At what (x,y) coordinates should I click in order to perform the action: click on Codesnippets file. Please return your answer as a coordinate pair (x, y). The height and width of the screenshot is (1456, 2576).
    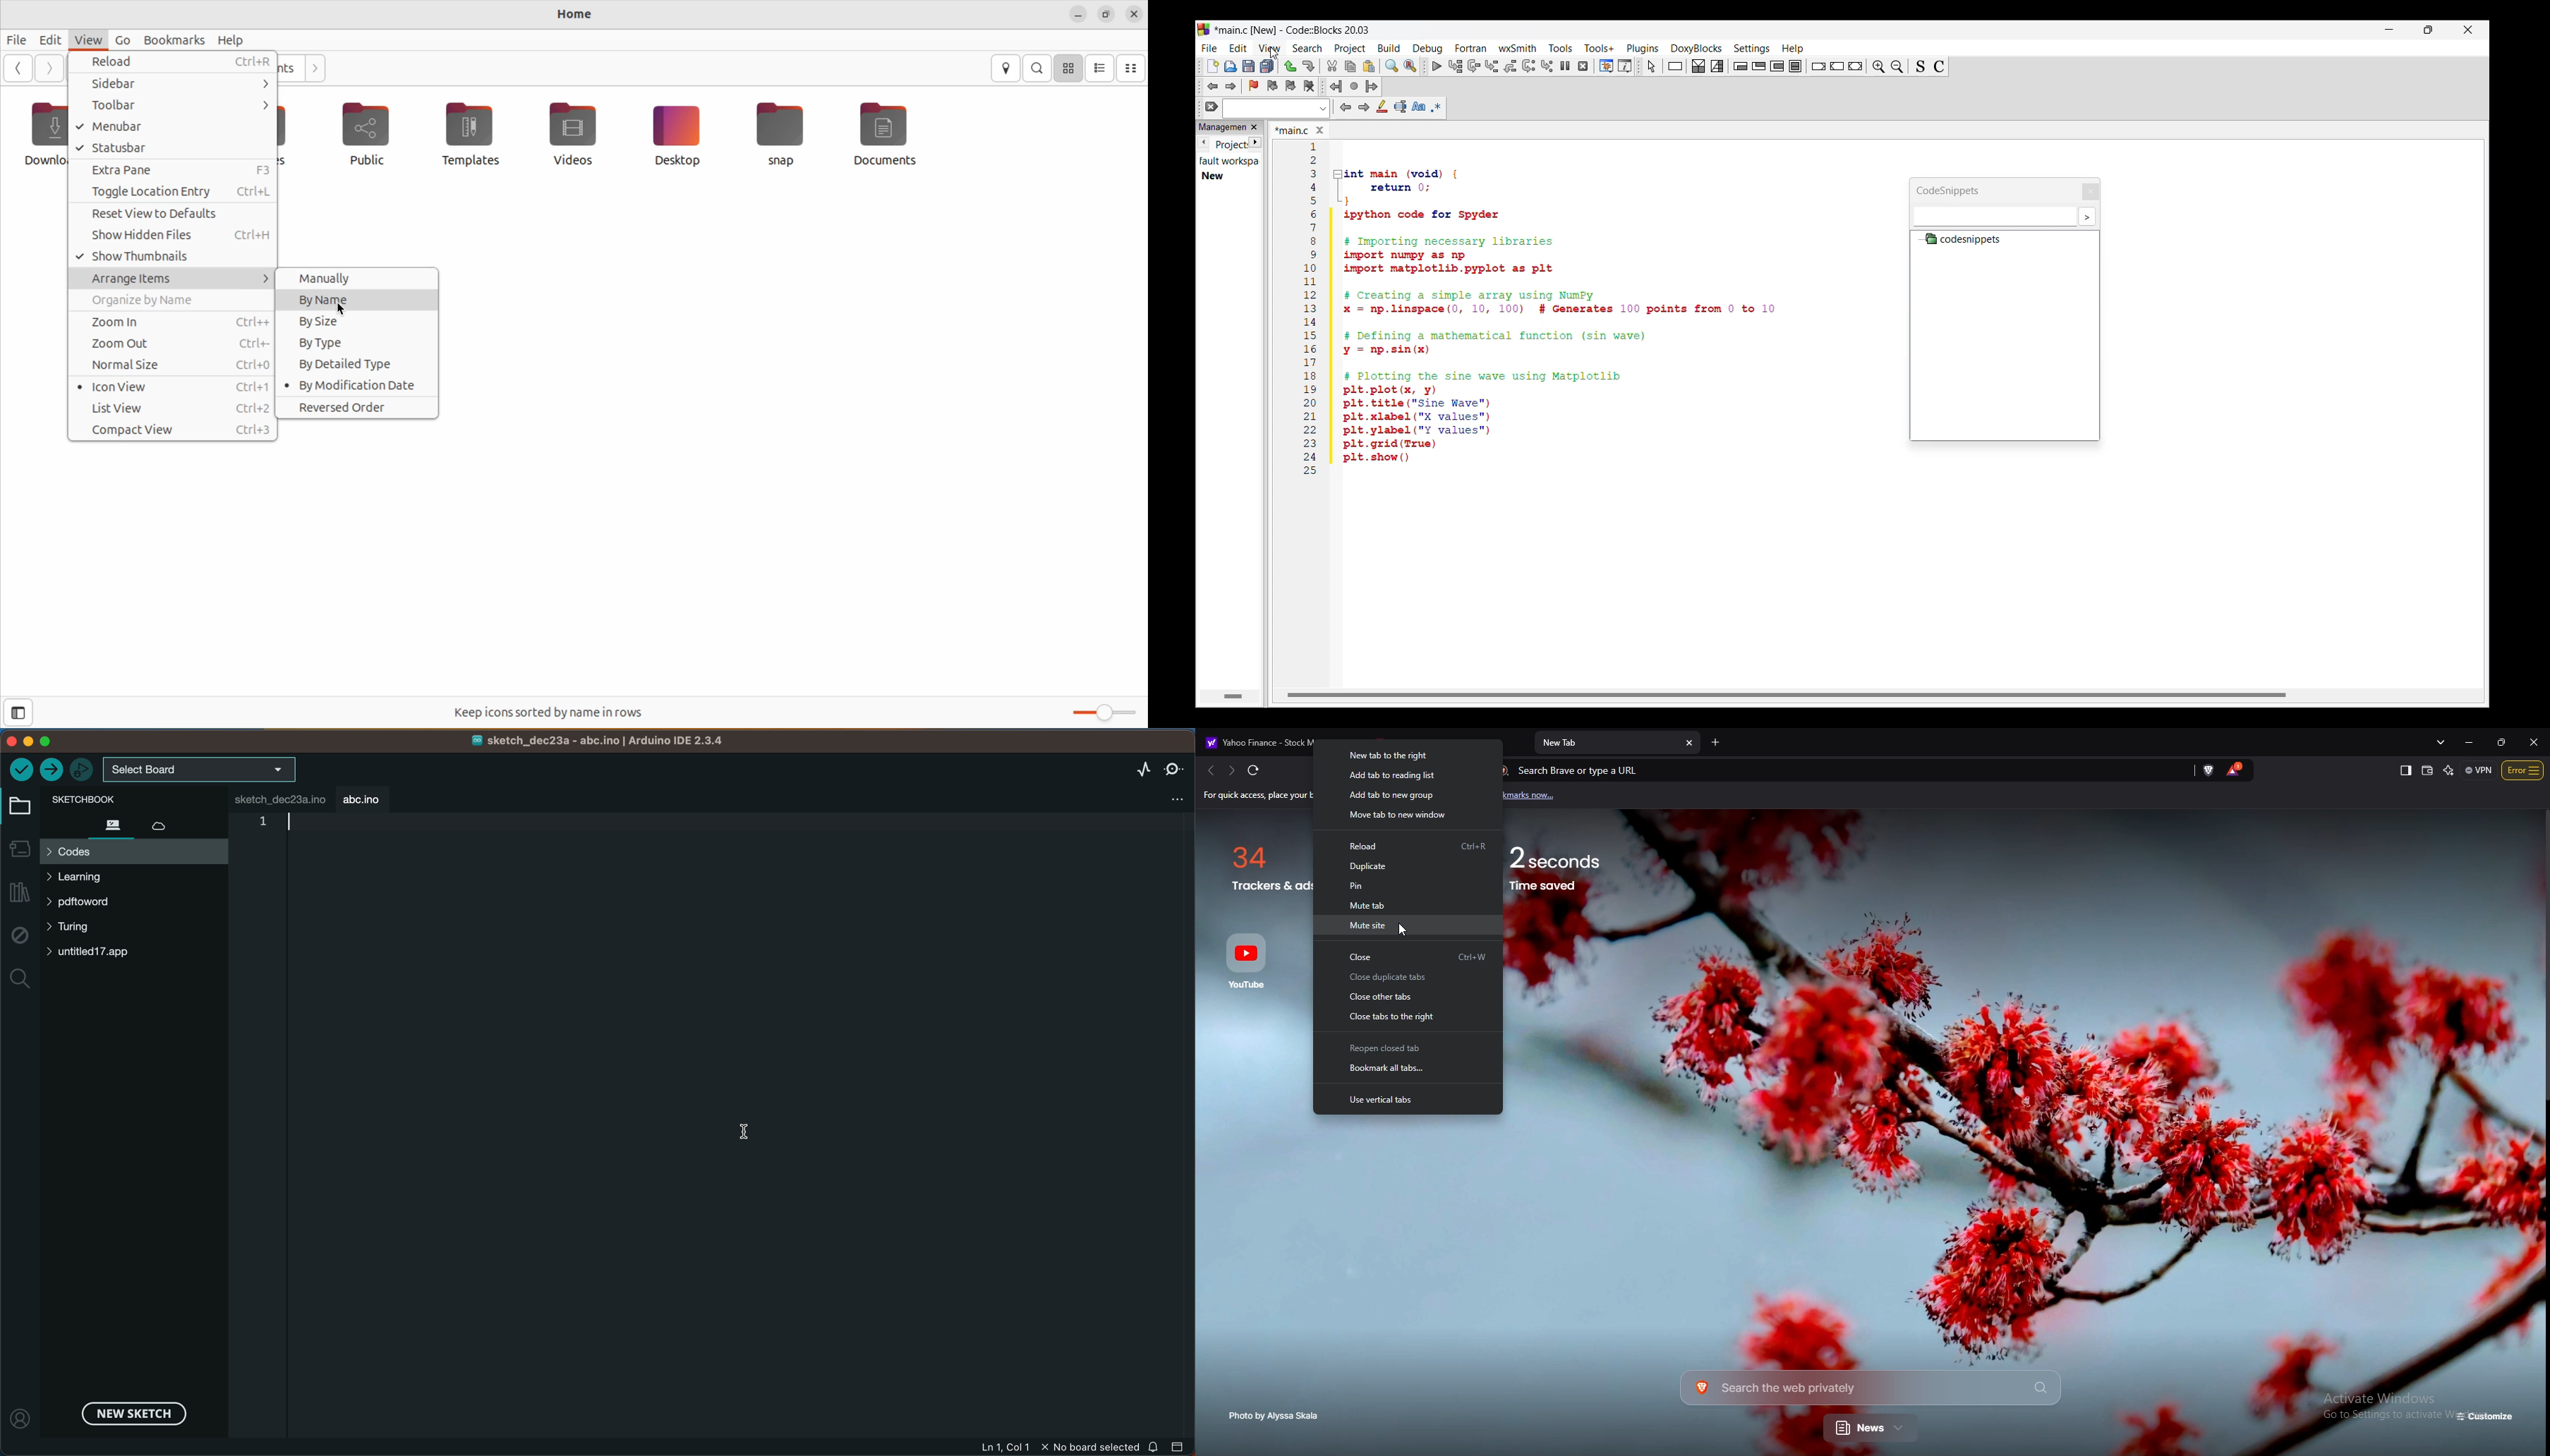
    Looking at the image, I should click on (1968, 240).